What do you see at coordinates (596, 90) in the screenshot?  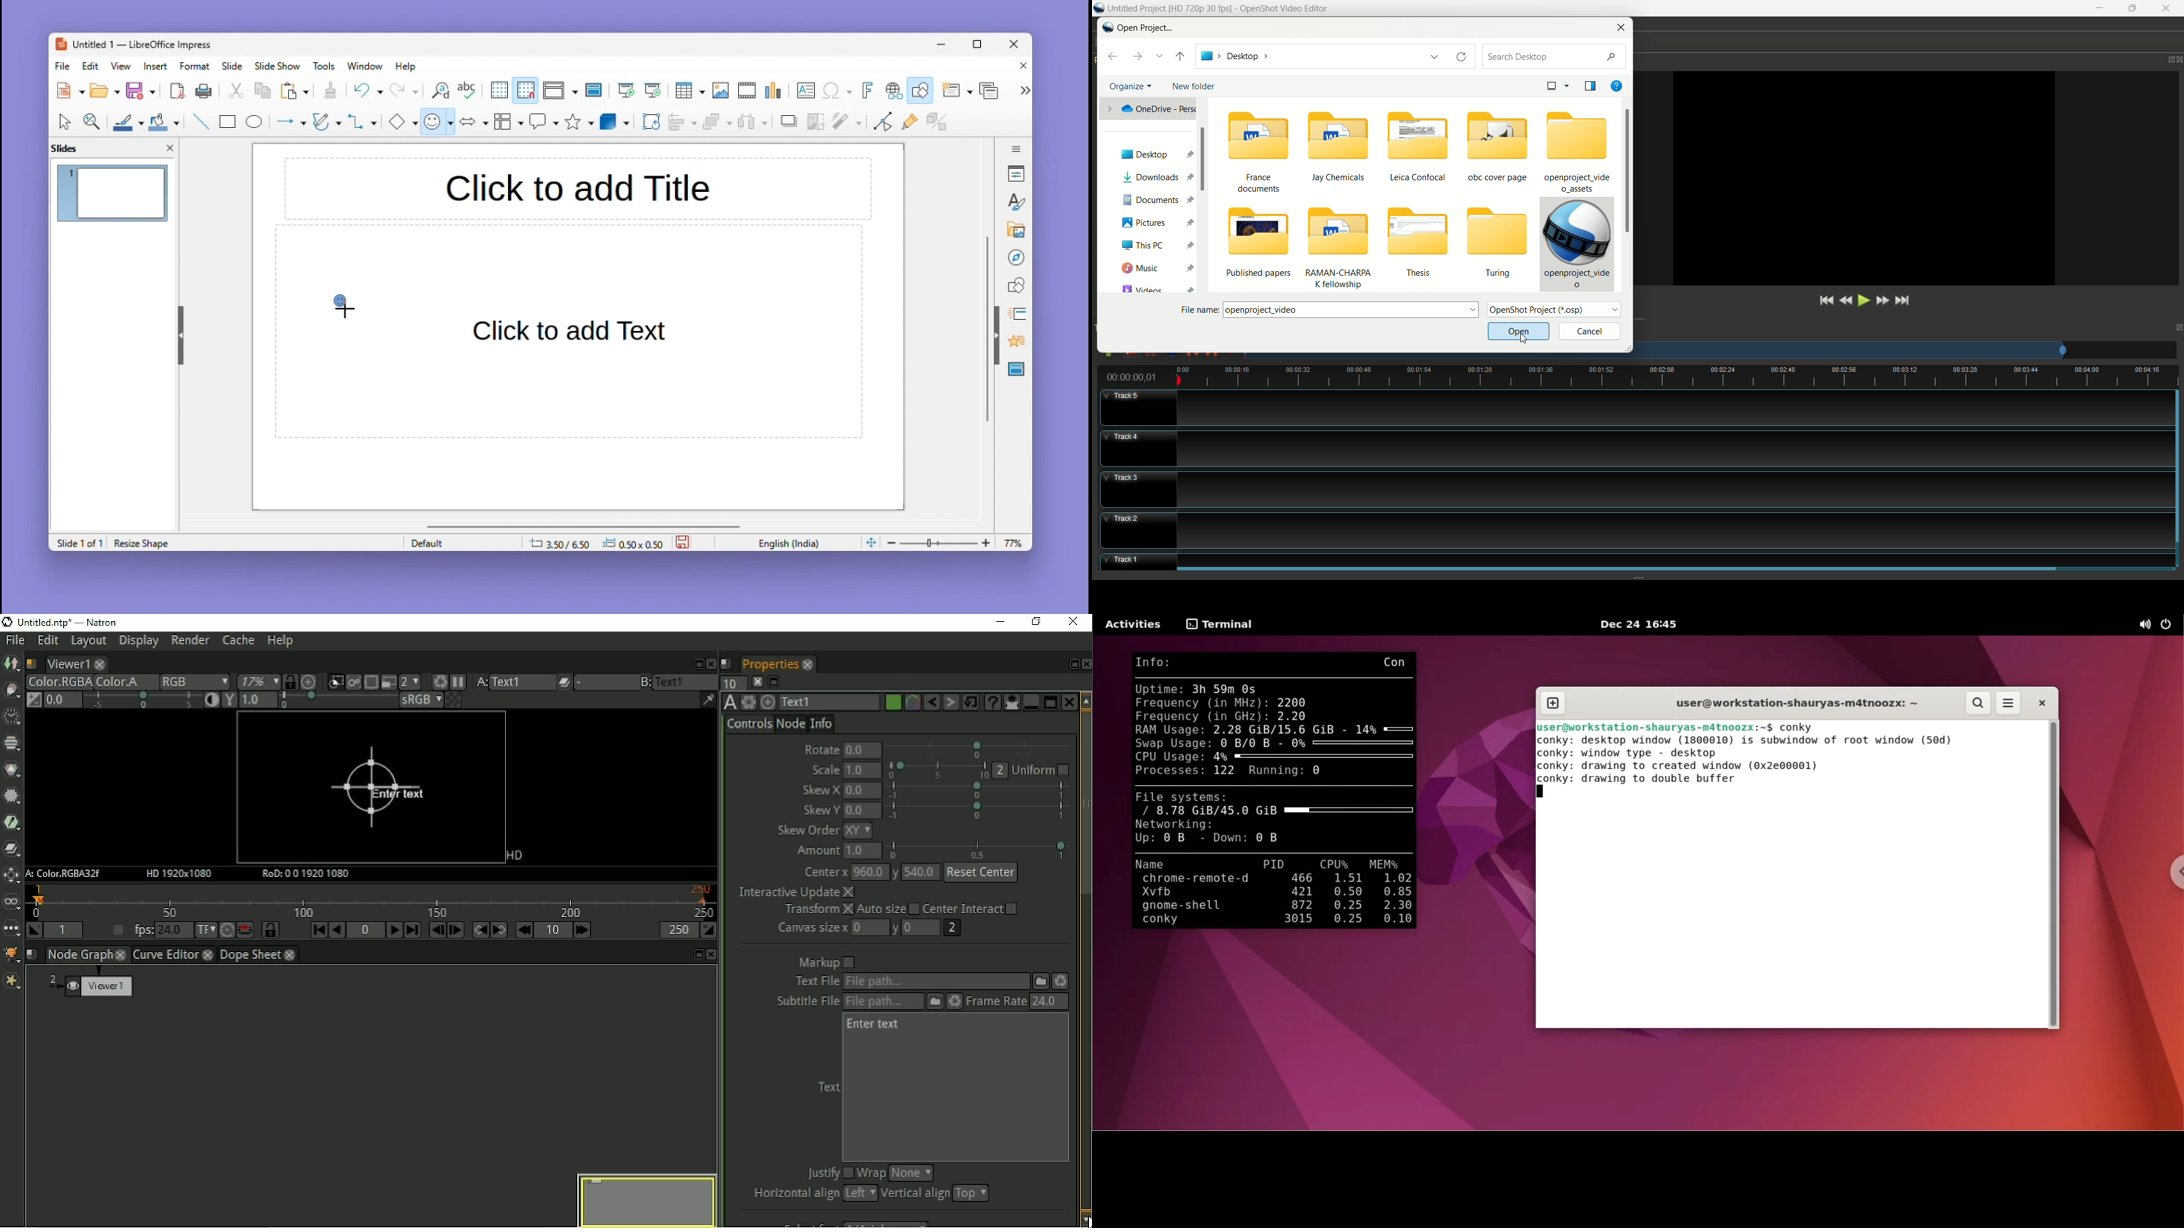 I see `Master slide` at bounding box center [596, 90].